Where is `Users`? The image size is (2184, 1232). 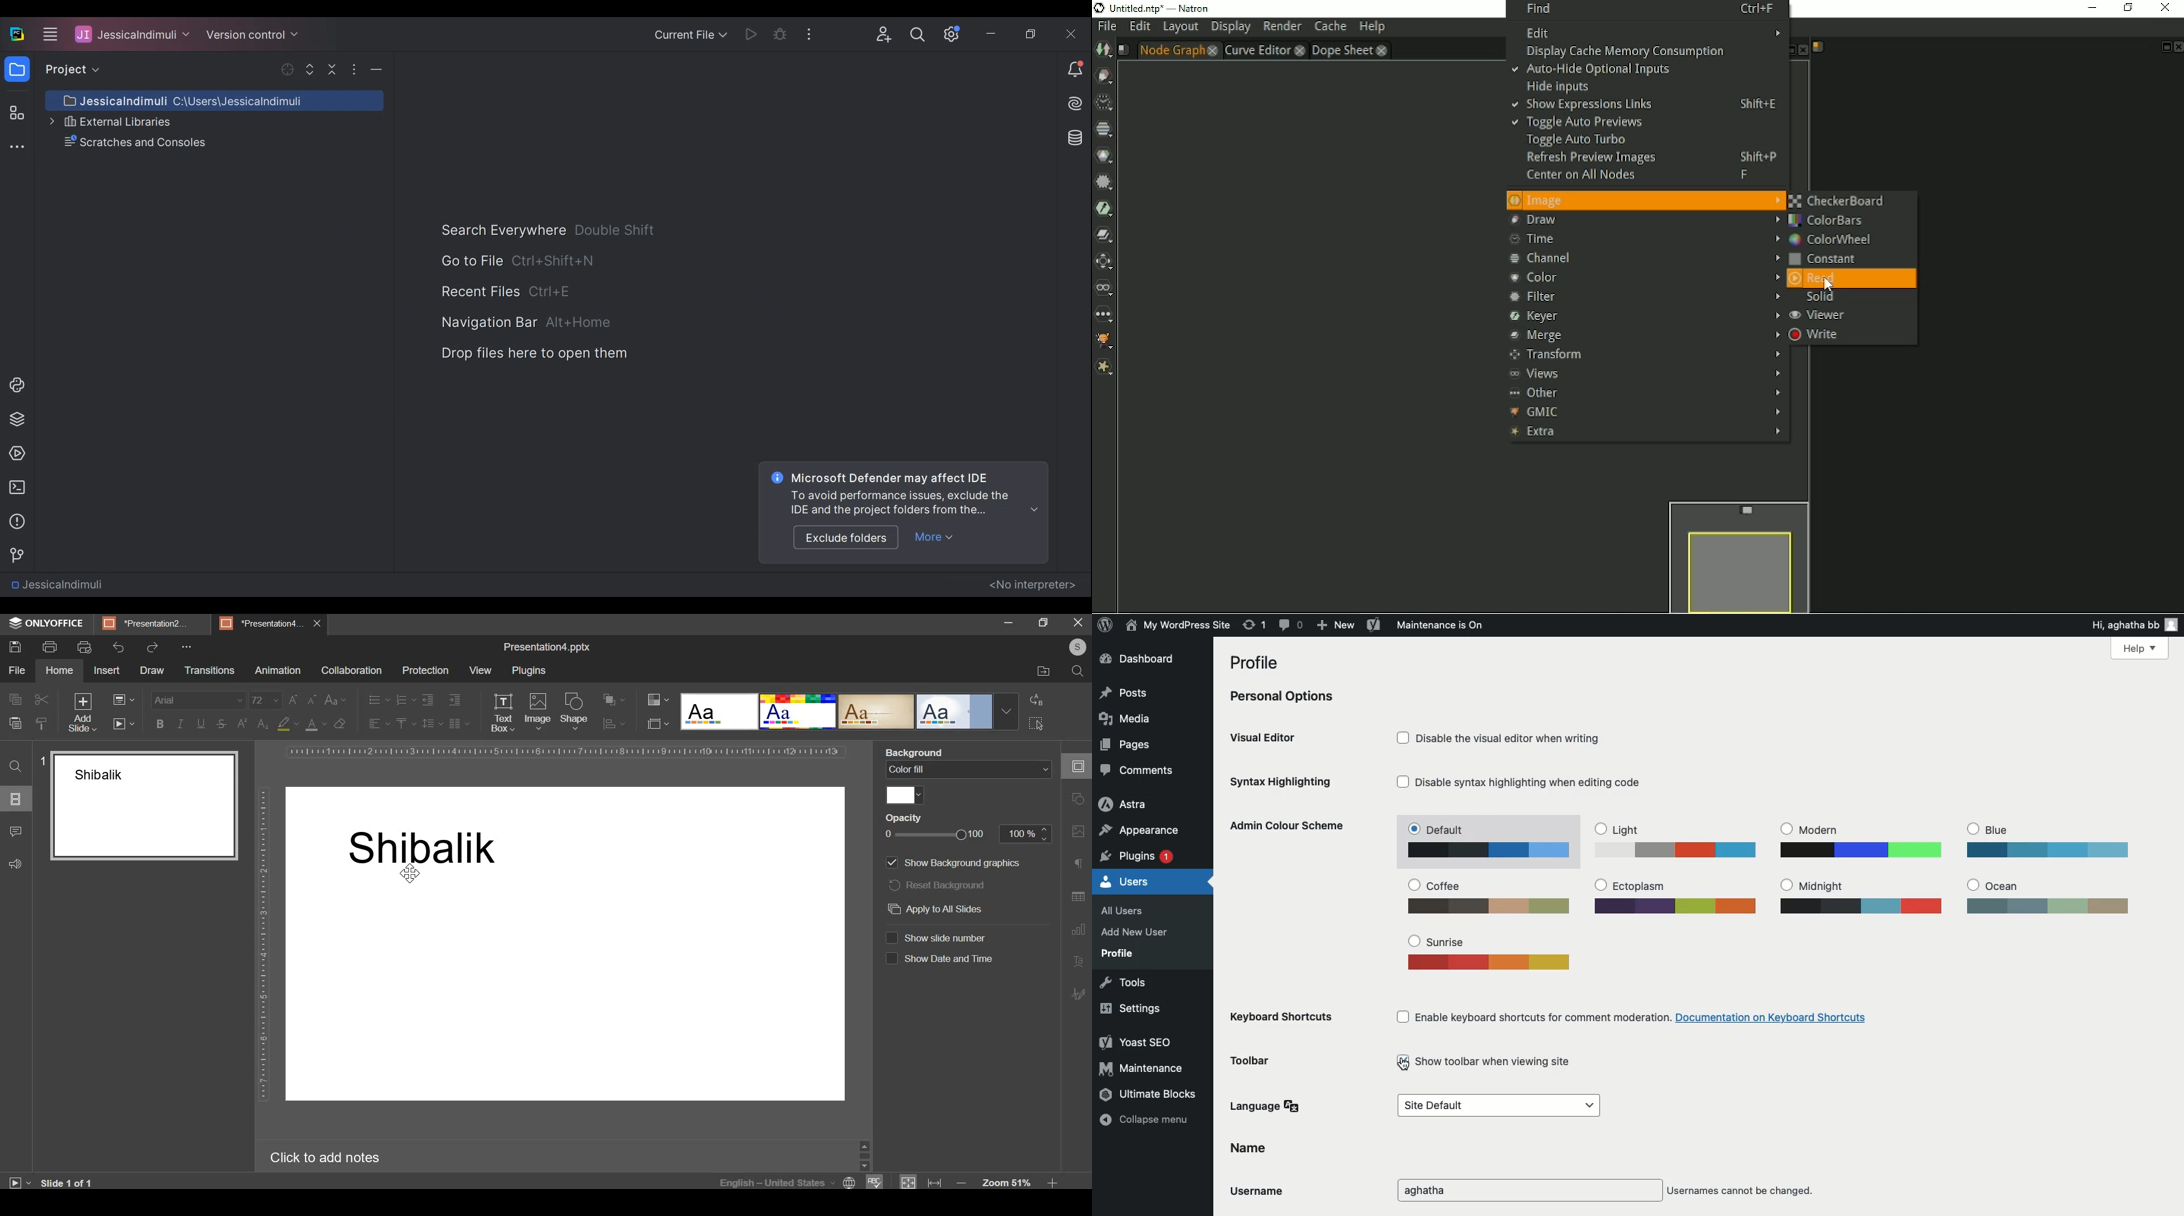 Users is located at coordinates (1128, 882).